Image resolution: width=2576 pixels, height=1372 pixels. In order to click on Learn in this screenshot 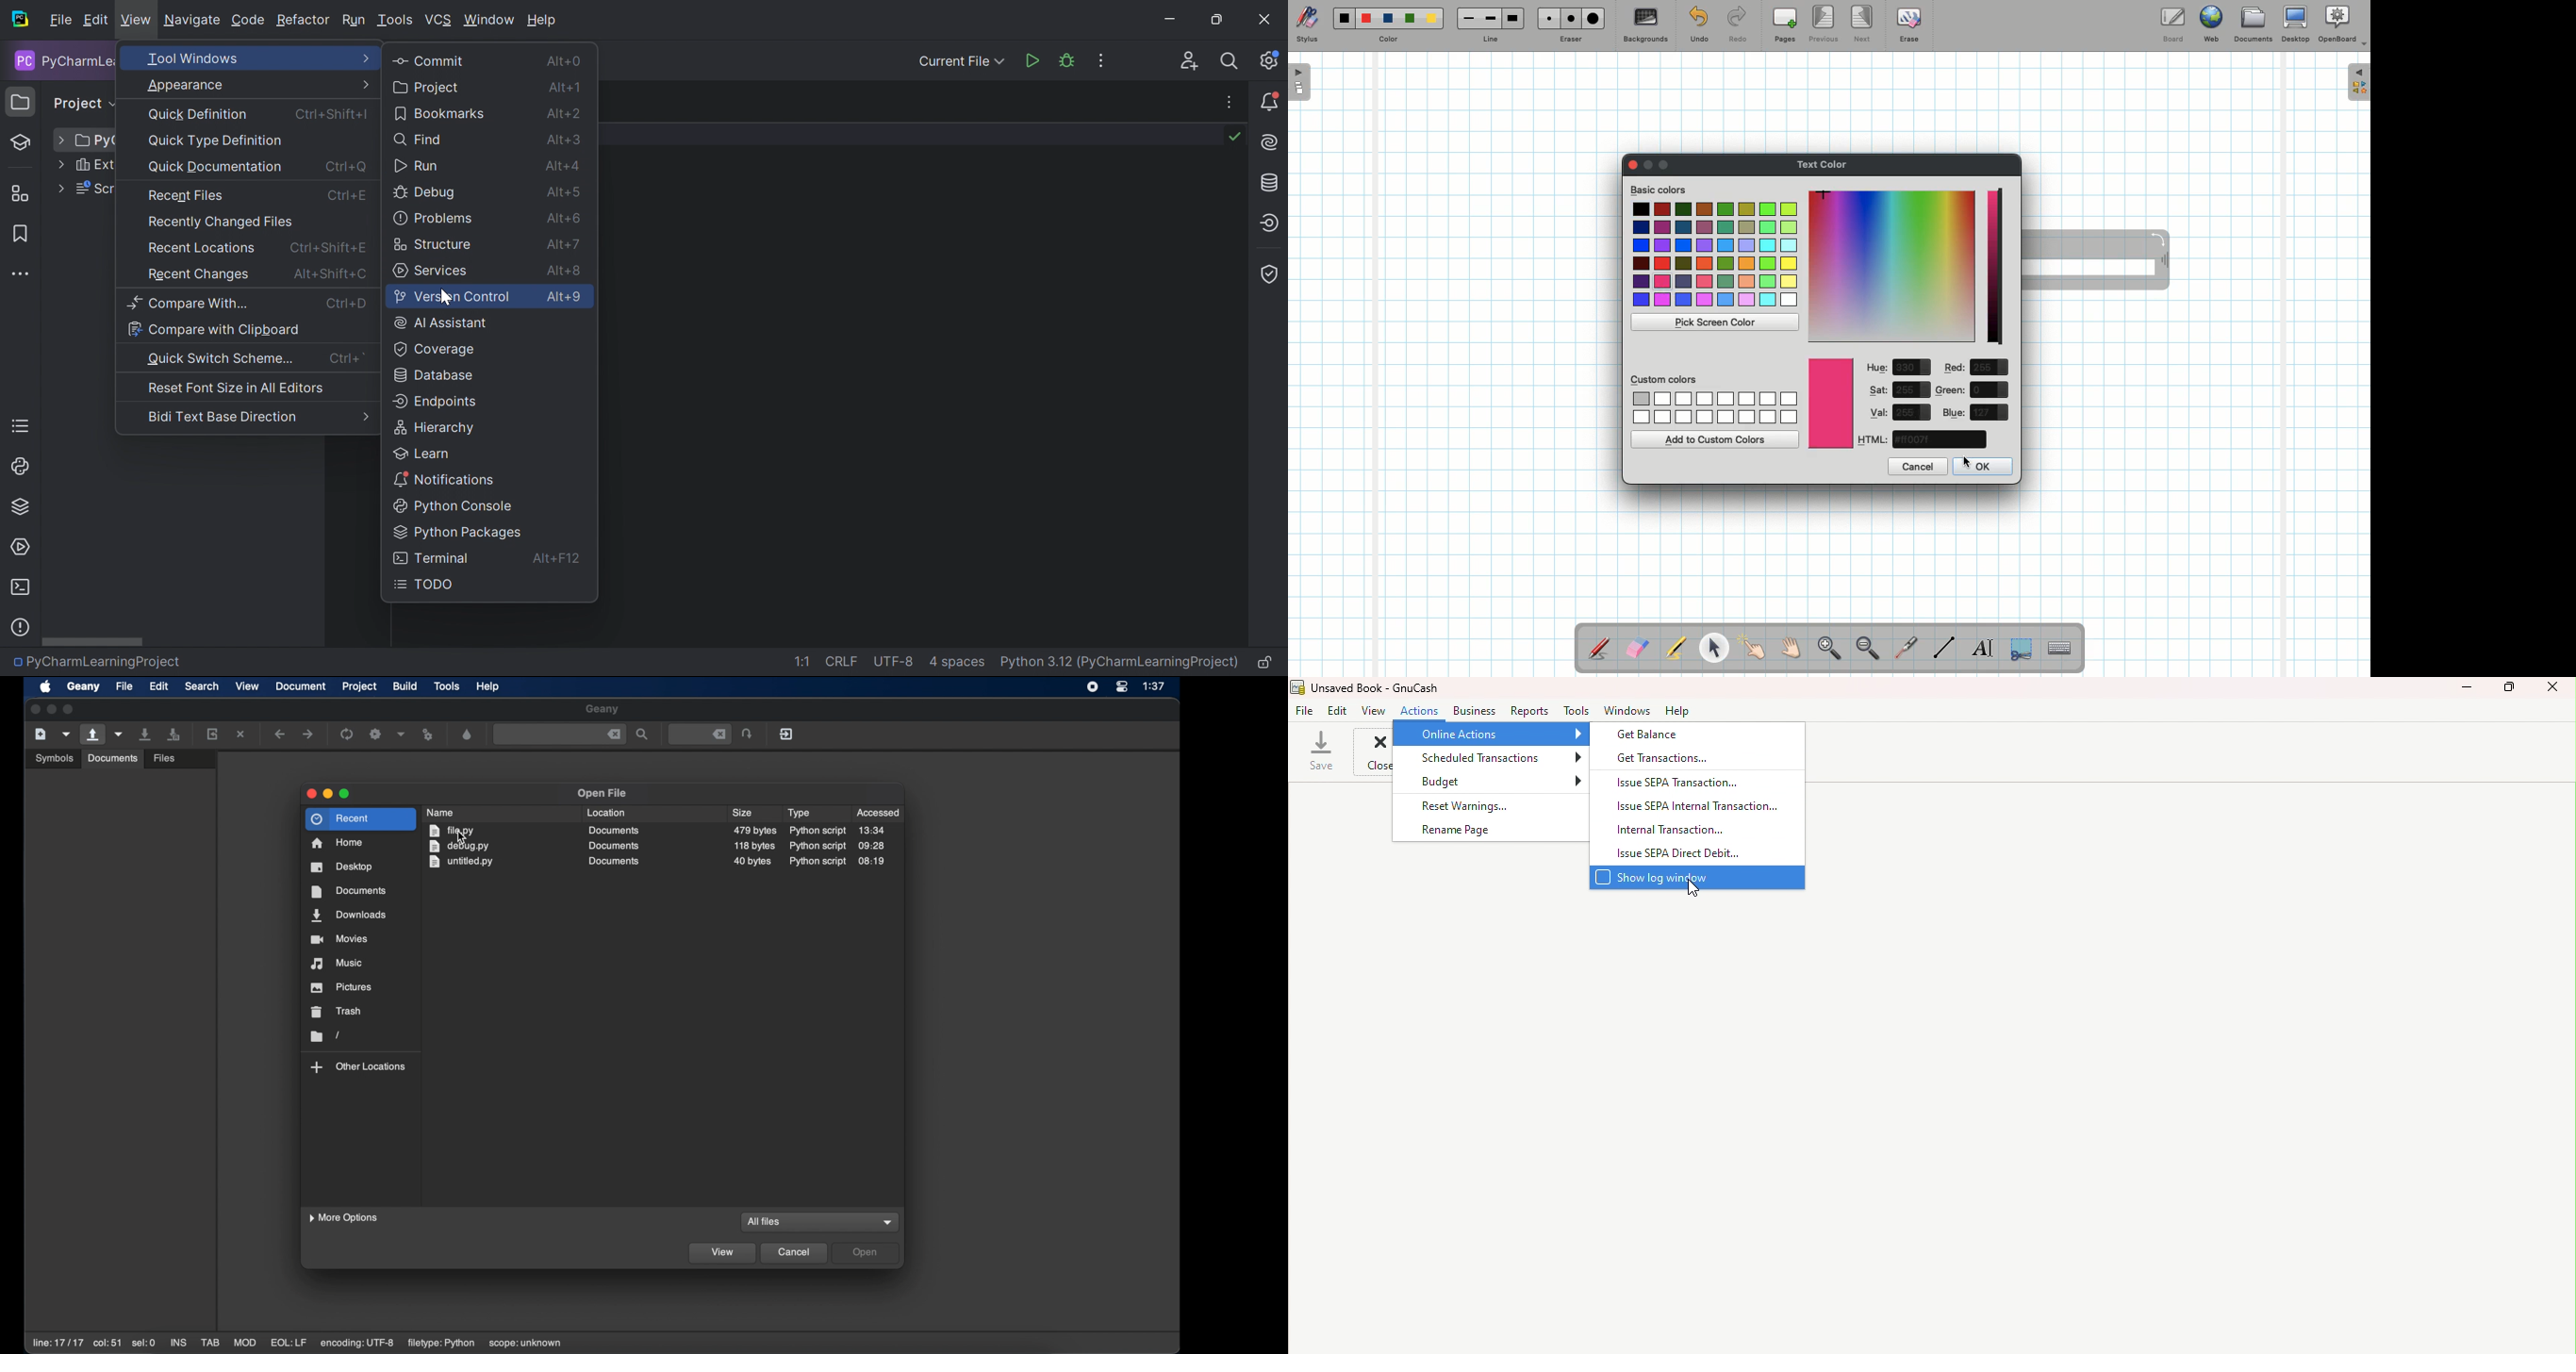, I will do `click(424, 451)`.